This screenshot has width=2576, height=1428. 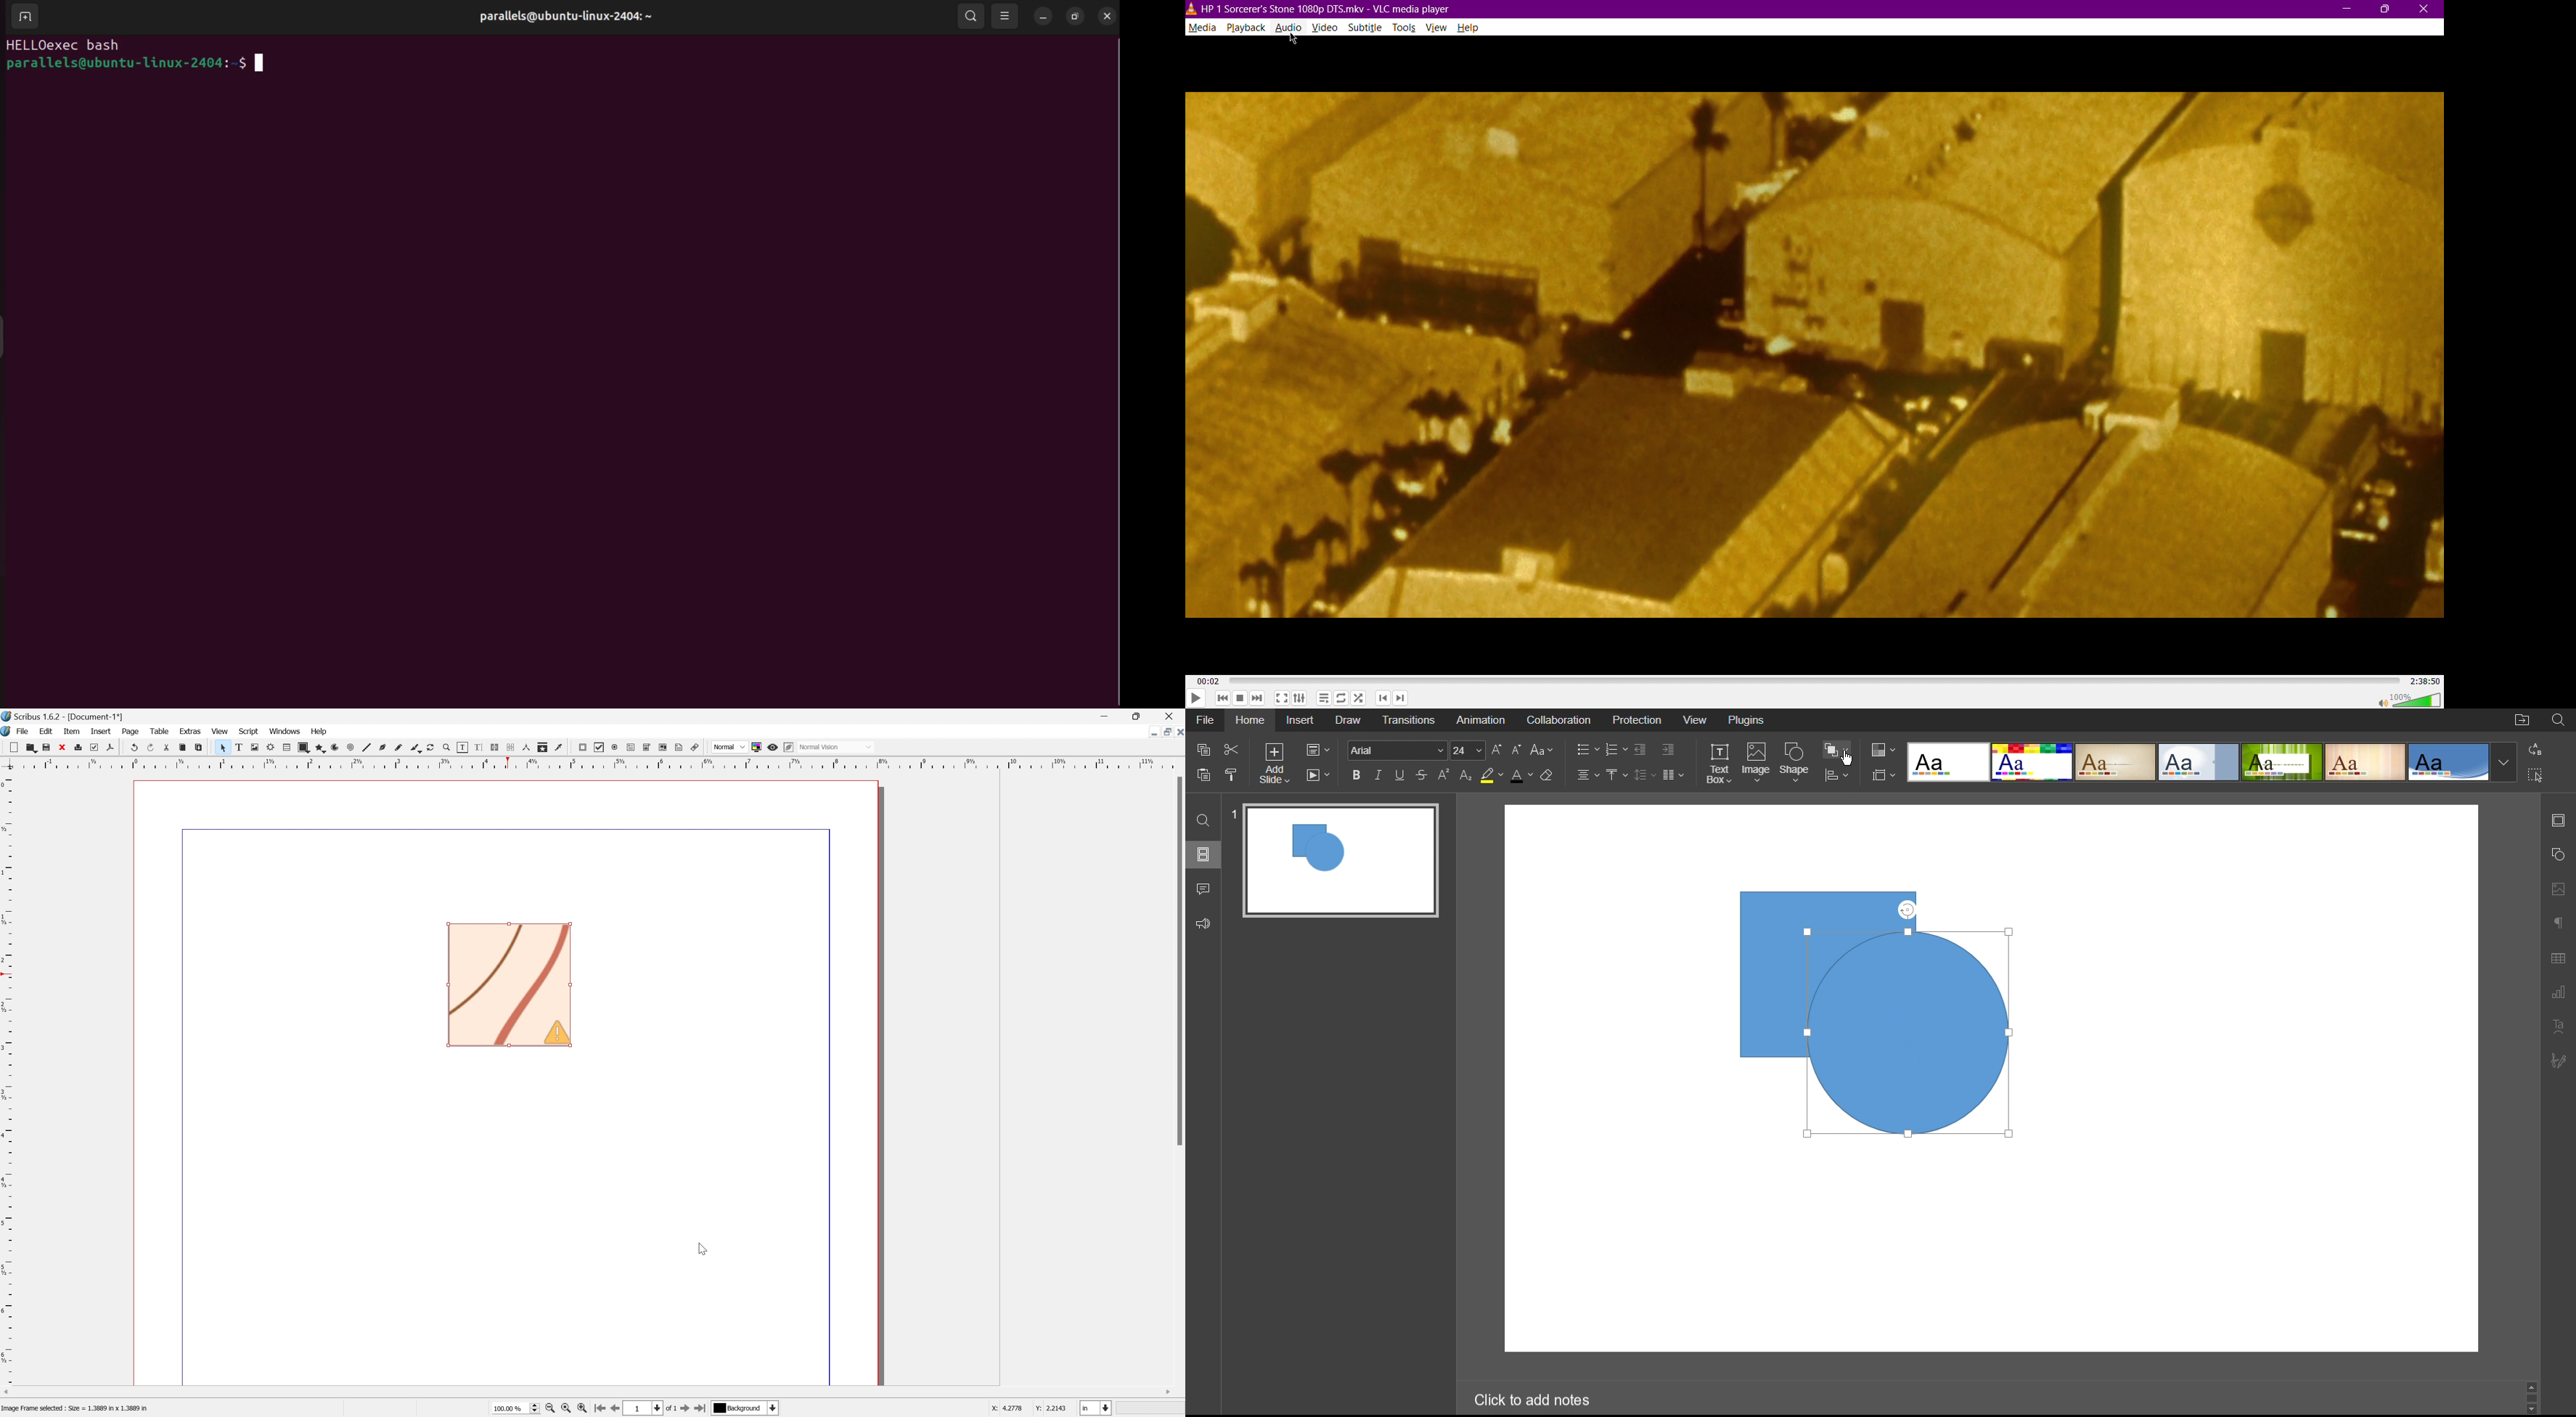 What do you see at coordinates (1338, 858) in the screenshot?
I see `Slide 1` at bounding box center [1338, 858].